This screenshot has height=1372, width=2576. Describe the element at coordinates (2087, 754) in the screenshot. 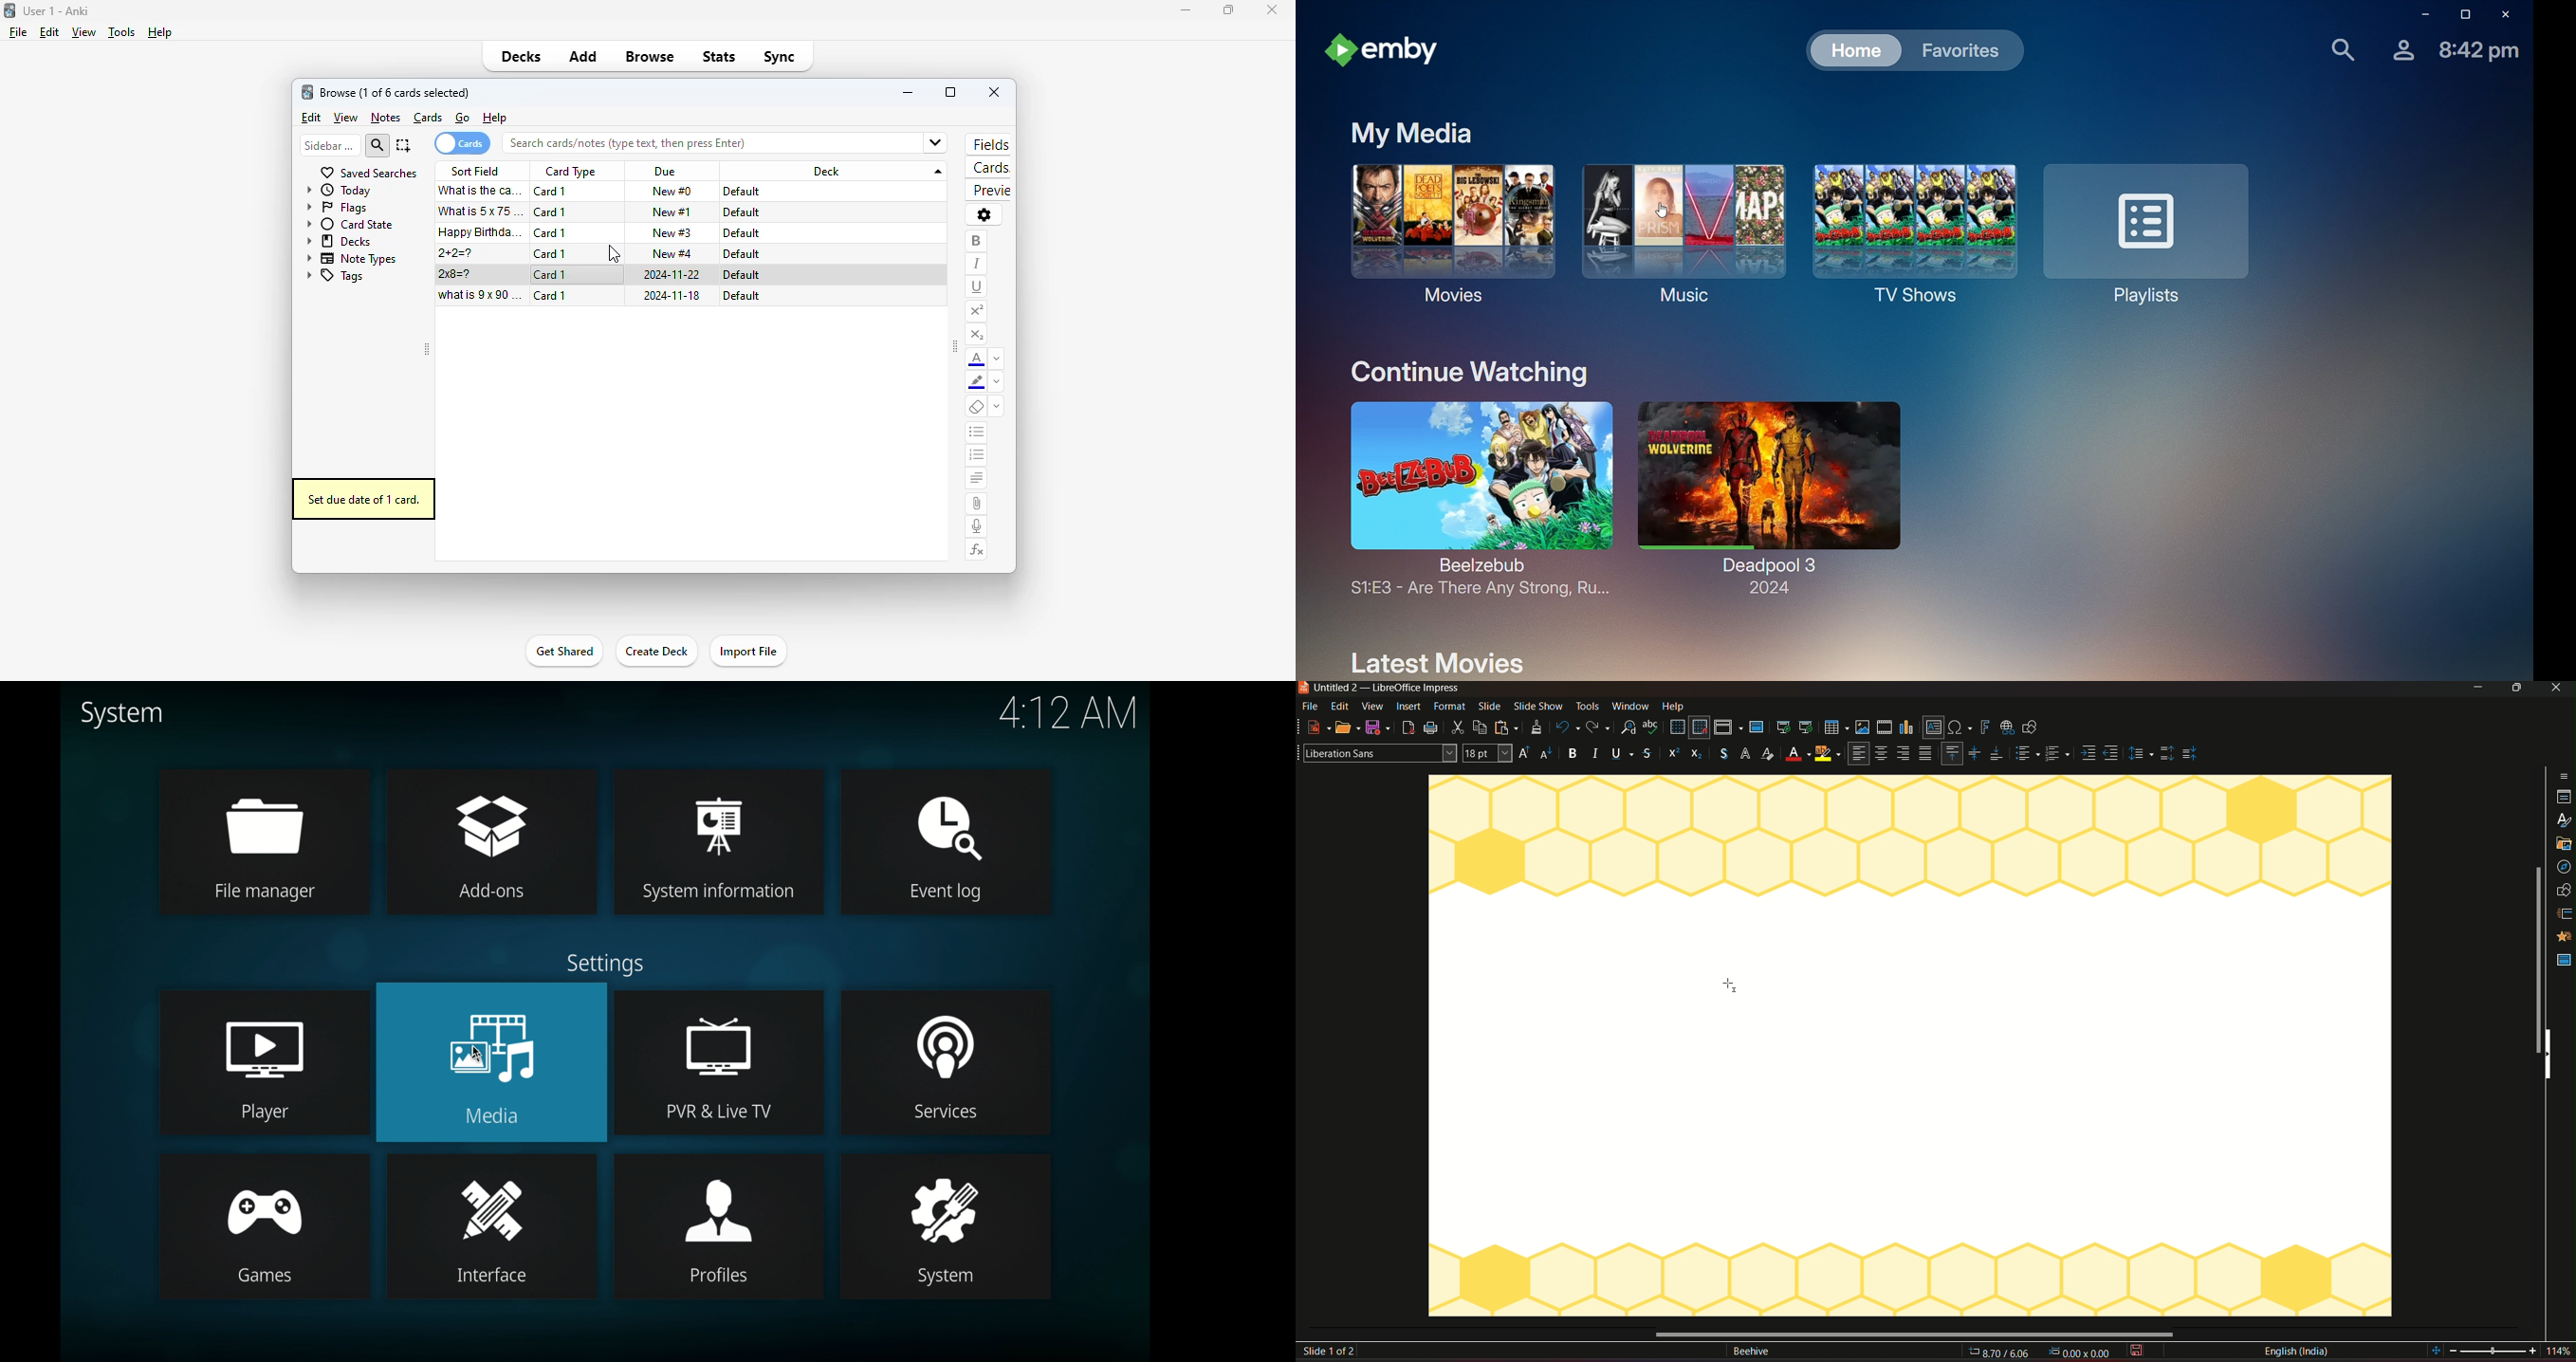

I see `Align side 1` at that location.